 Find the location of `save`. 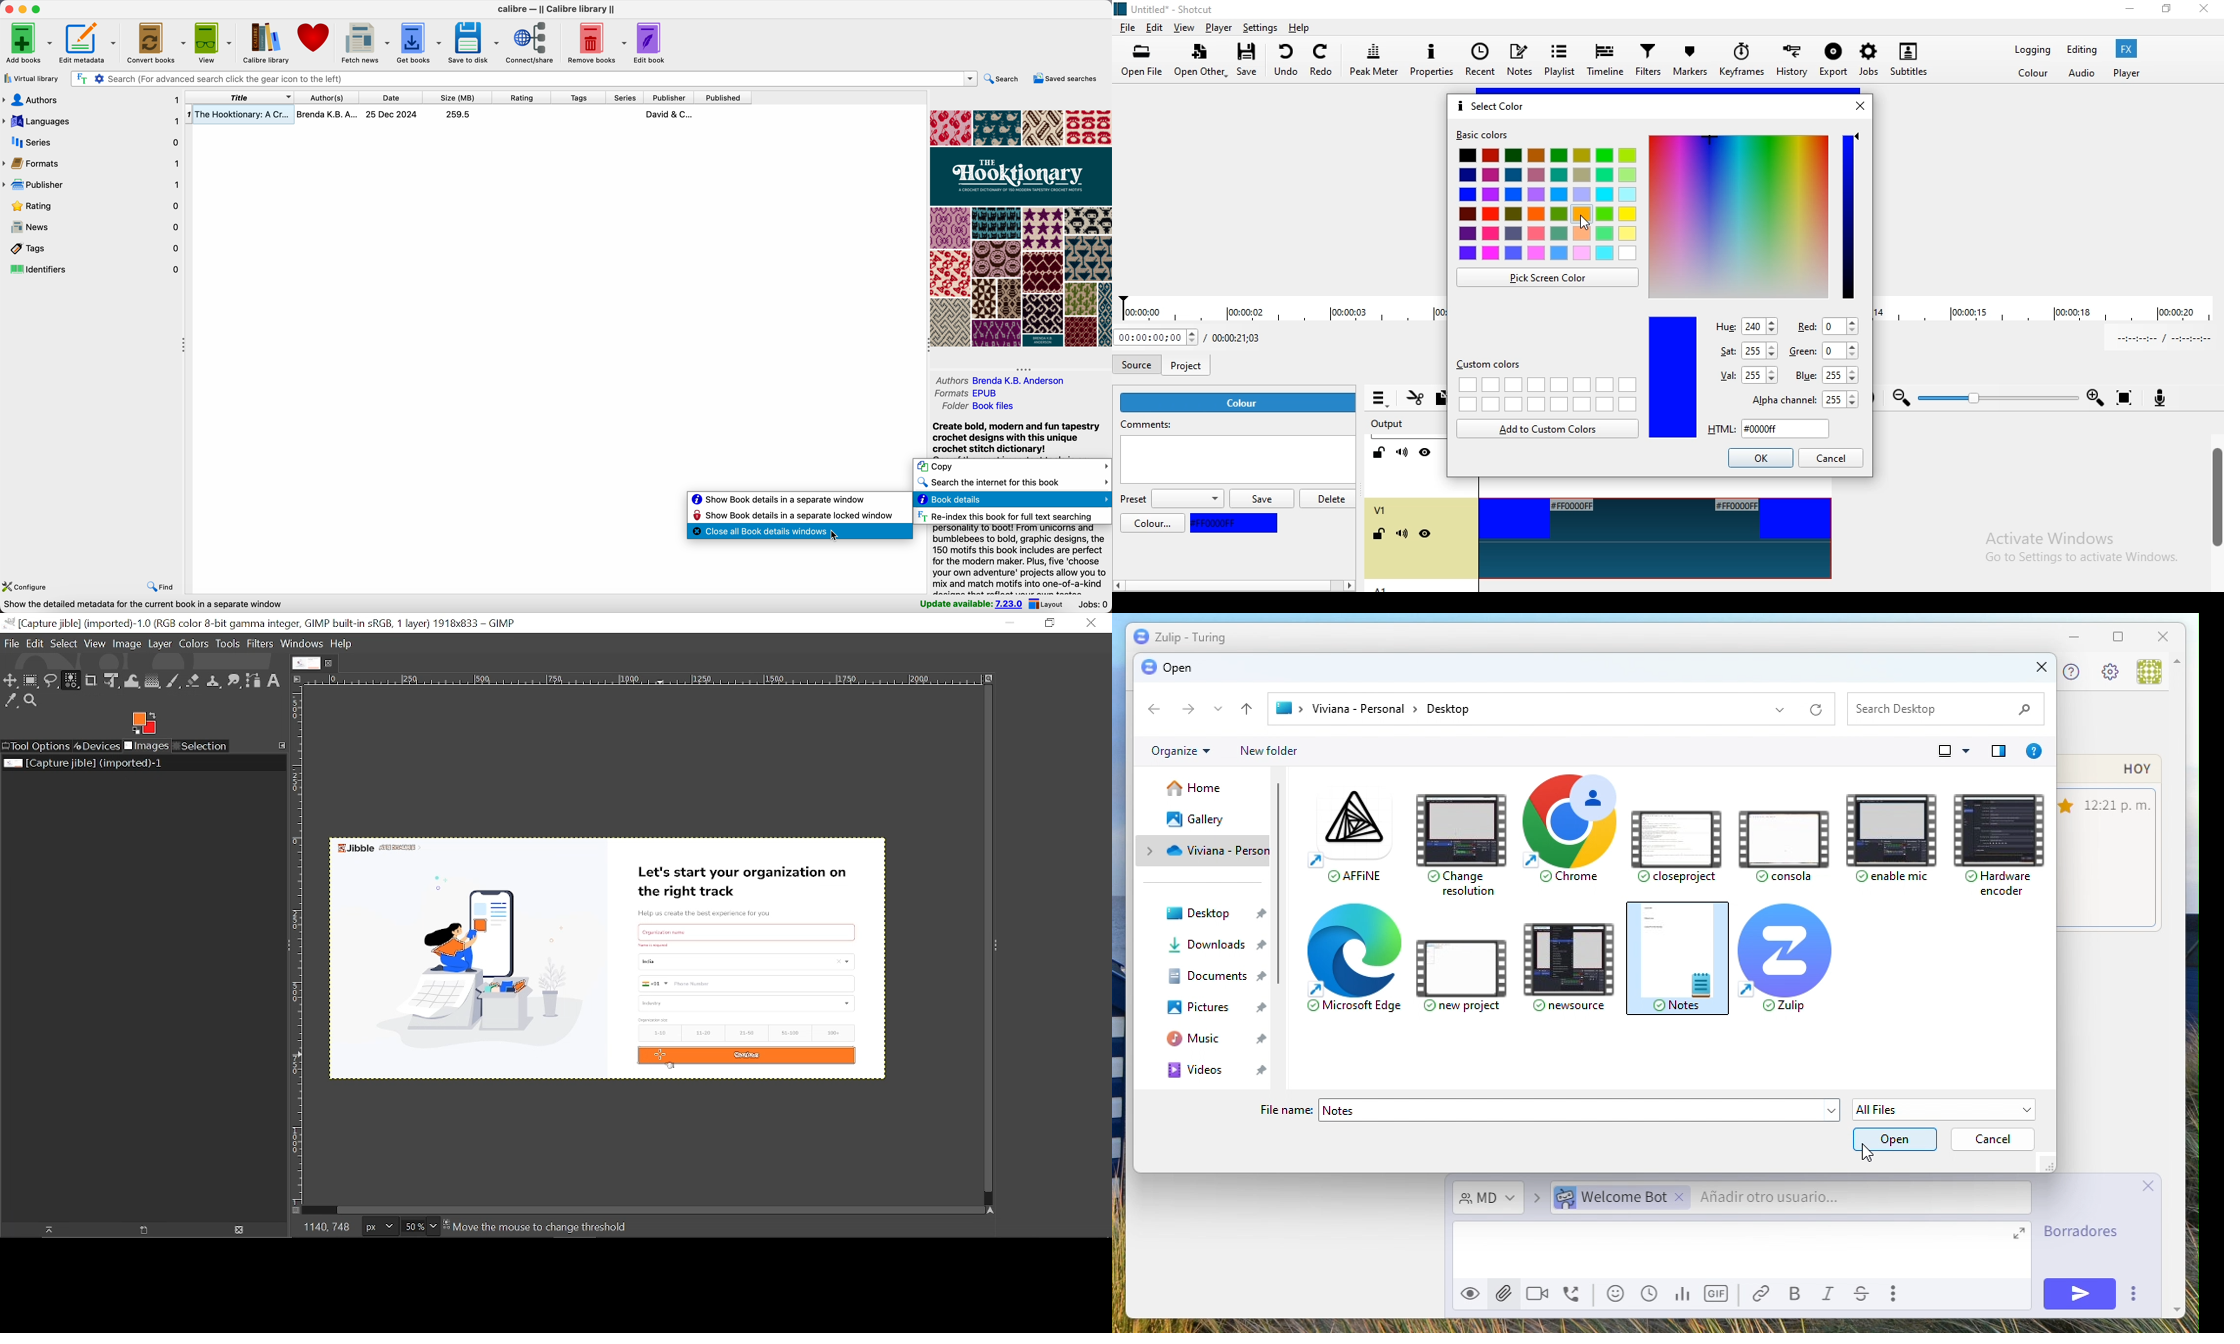

save is located at coordinates (1261, 500).